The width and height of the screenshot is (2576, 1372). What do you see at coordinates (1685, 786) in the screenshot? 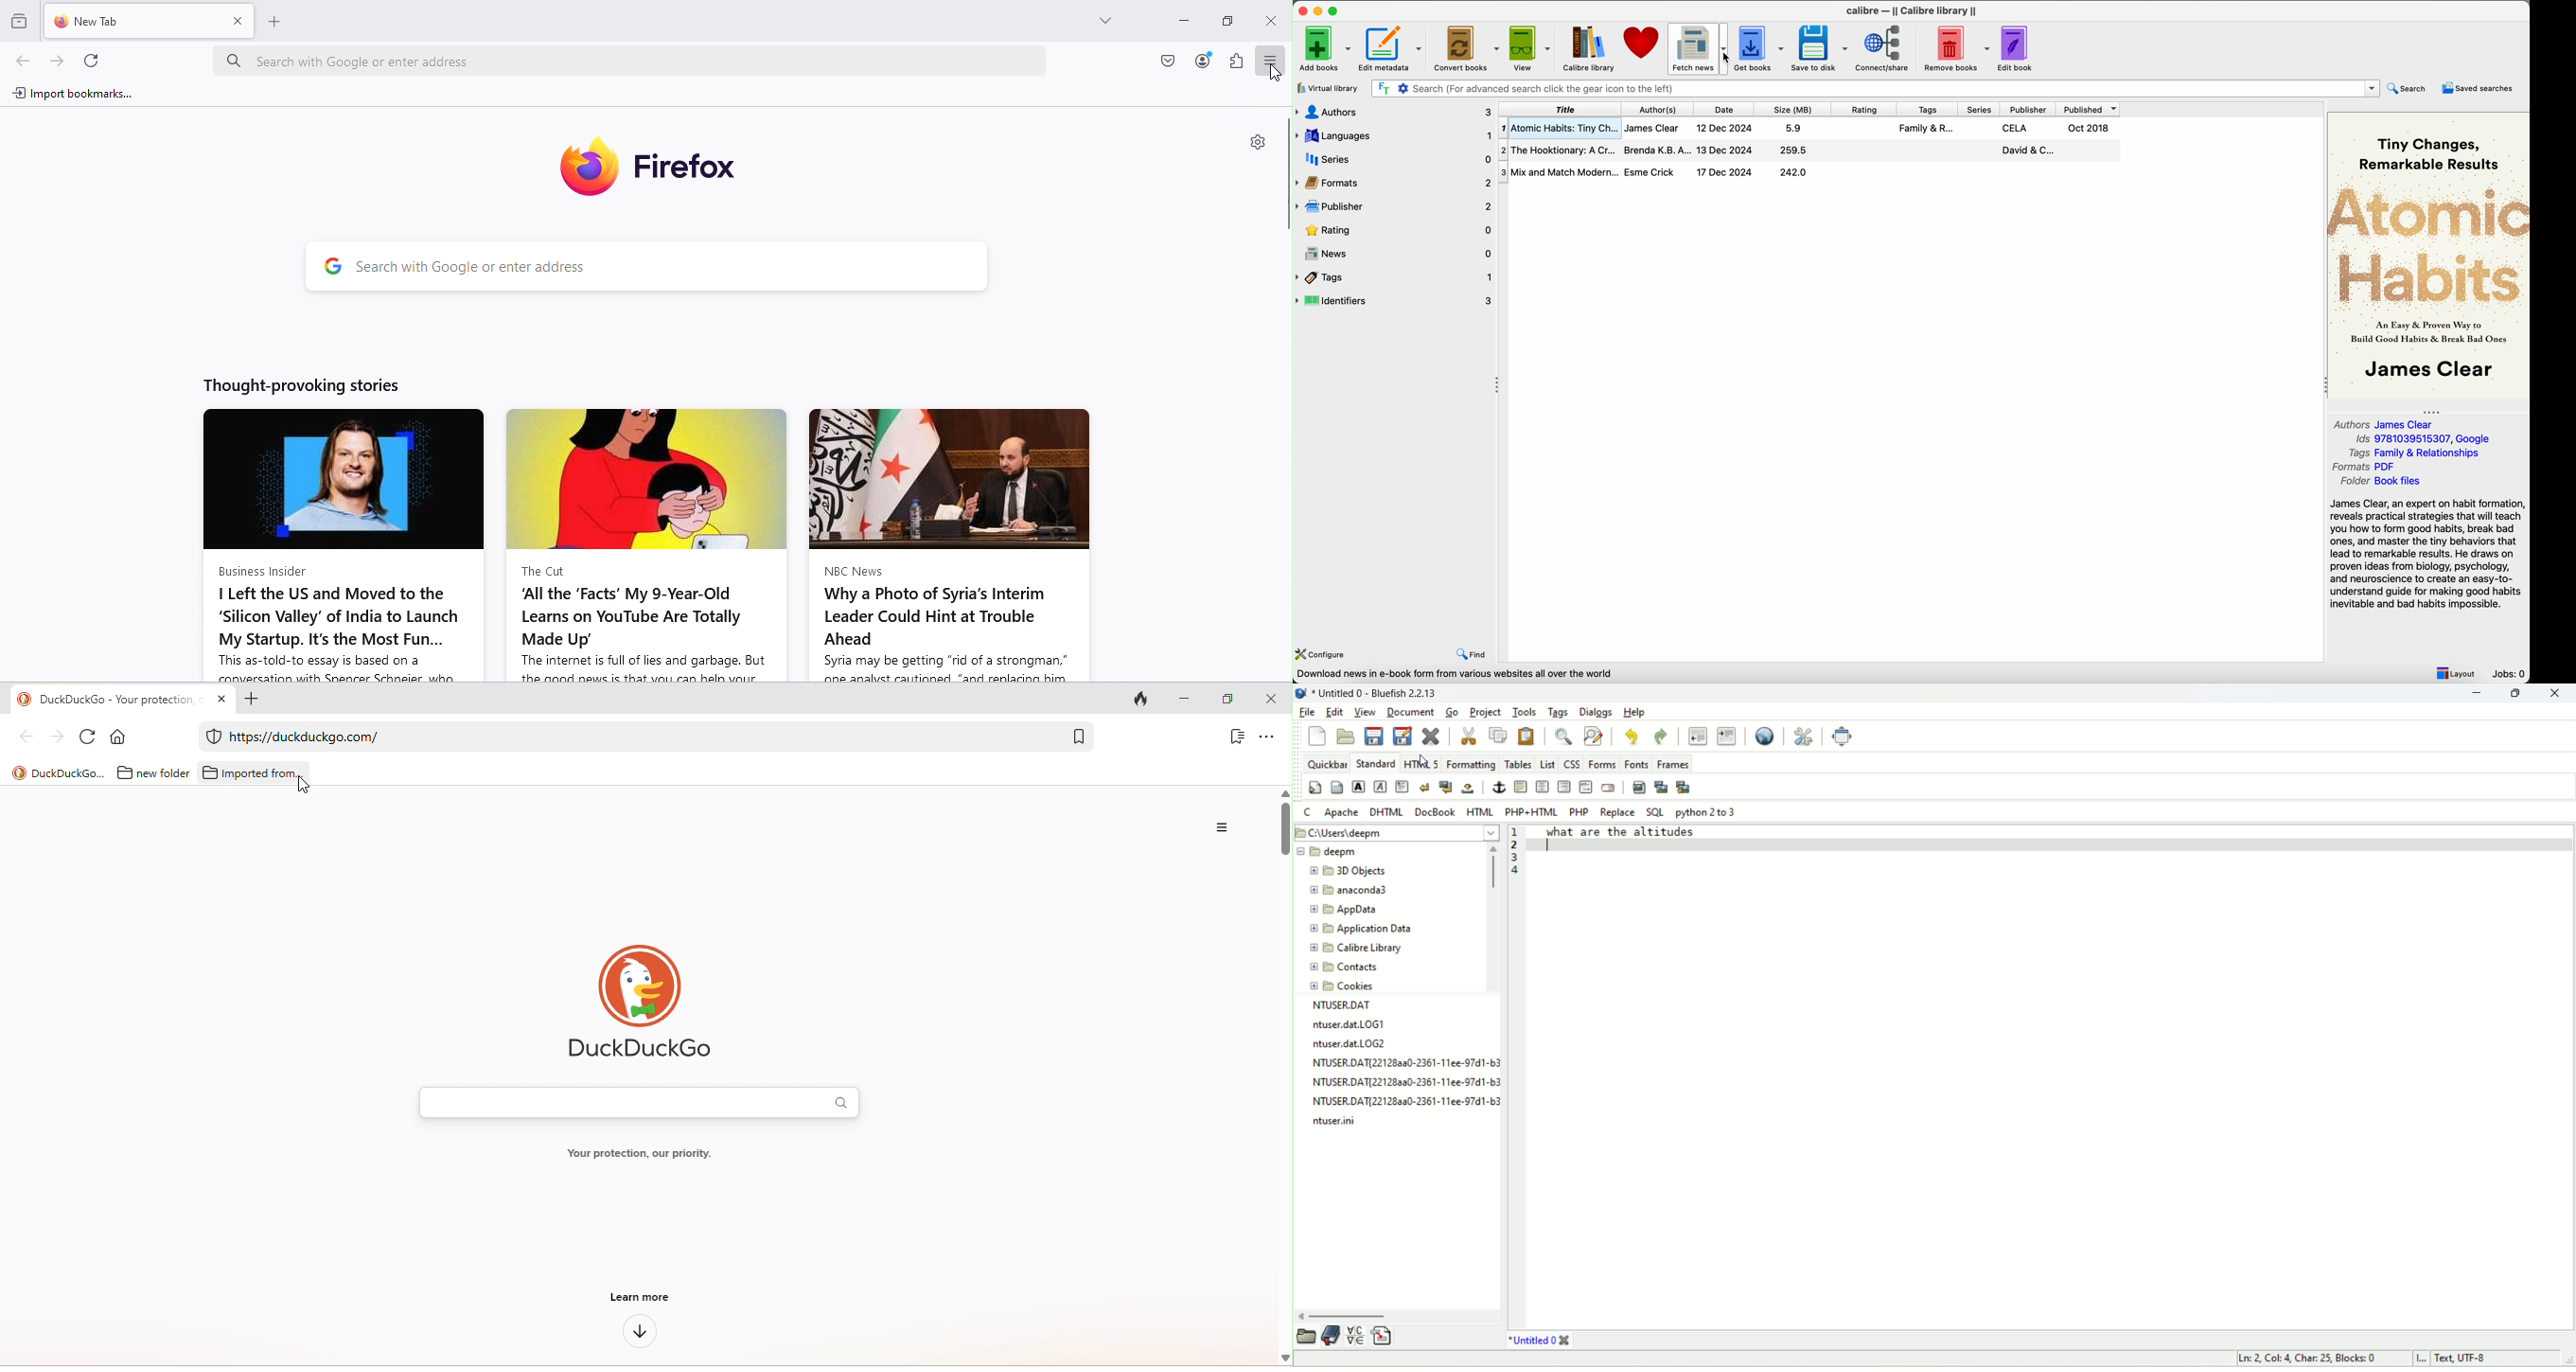
I see `multi thumbnail` at bounding box center [1685, 786].